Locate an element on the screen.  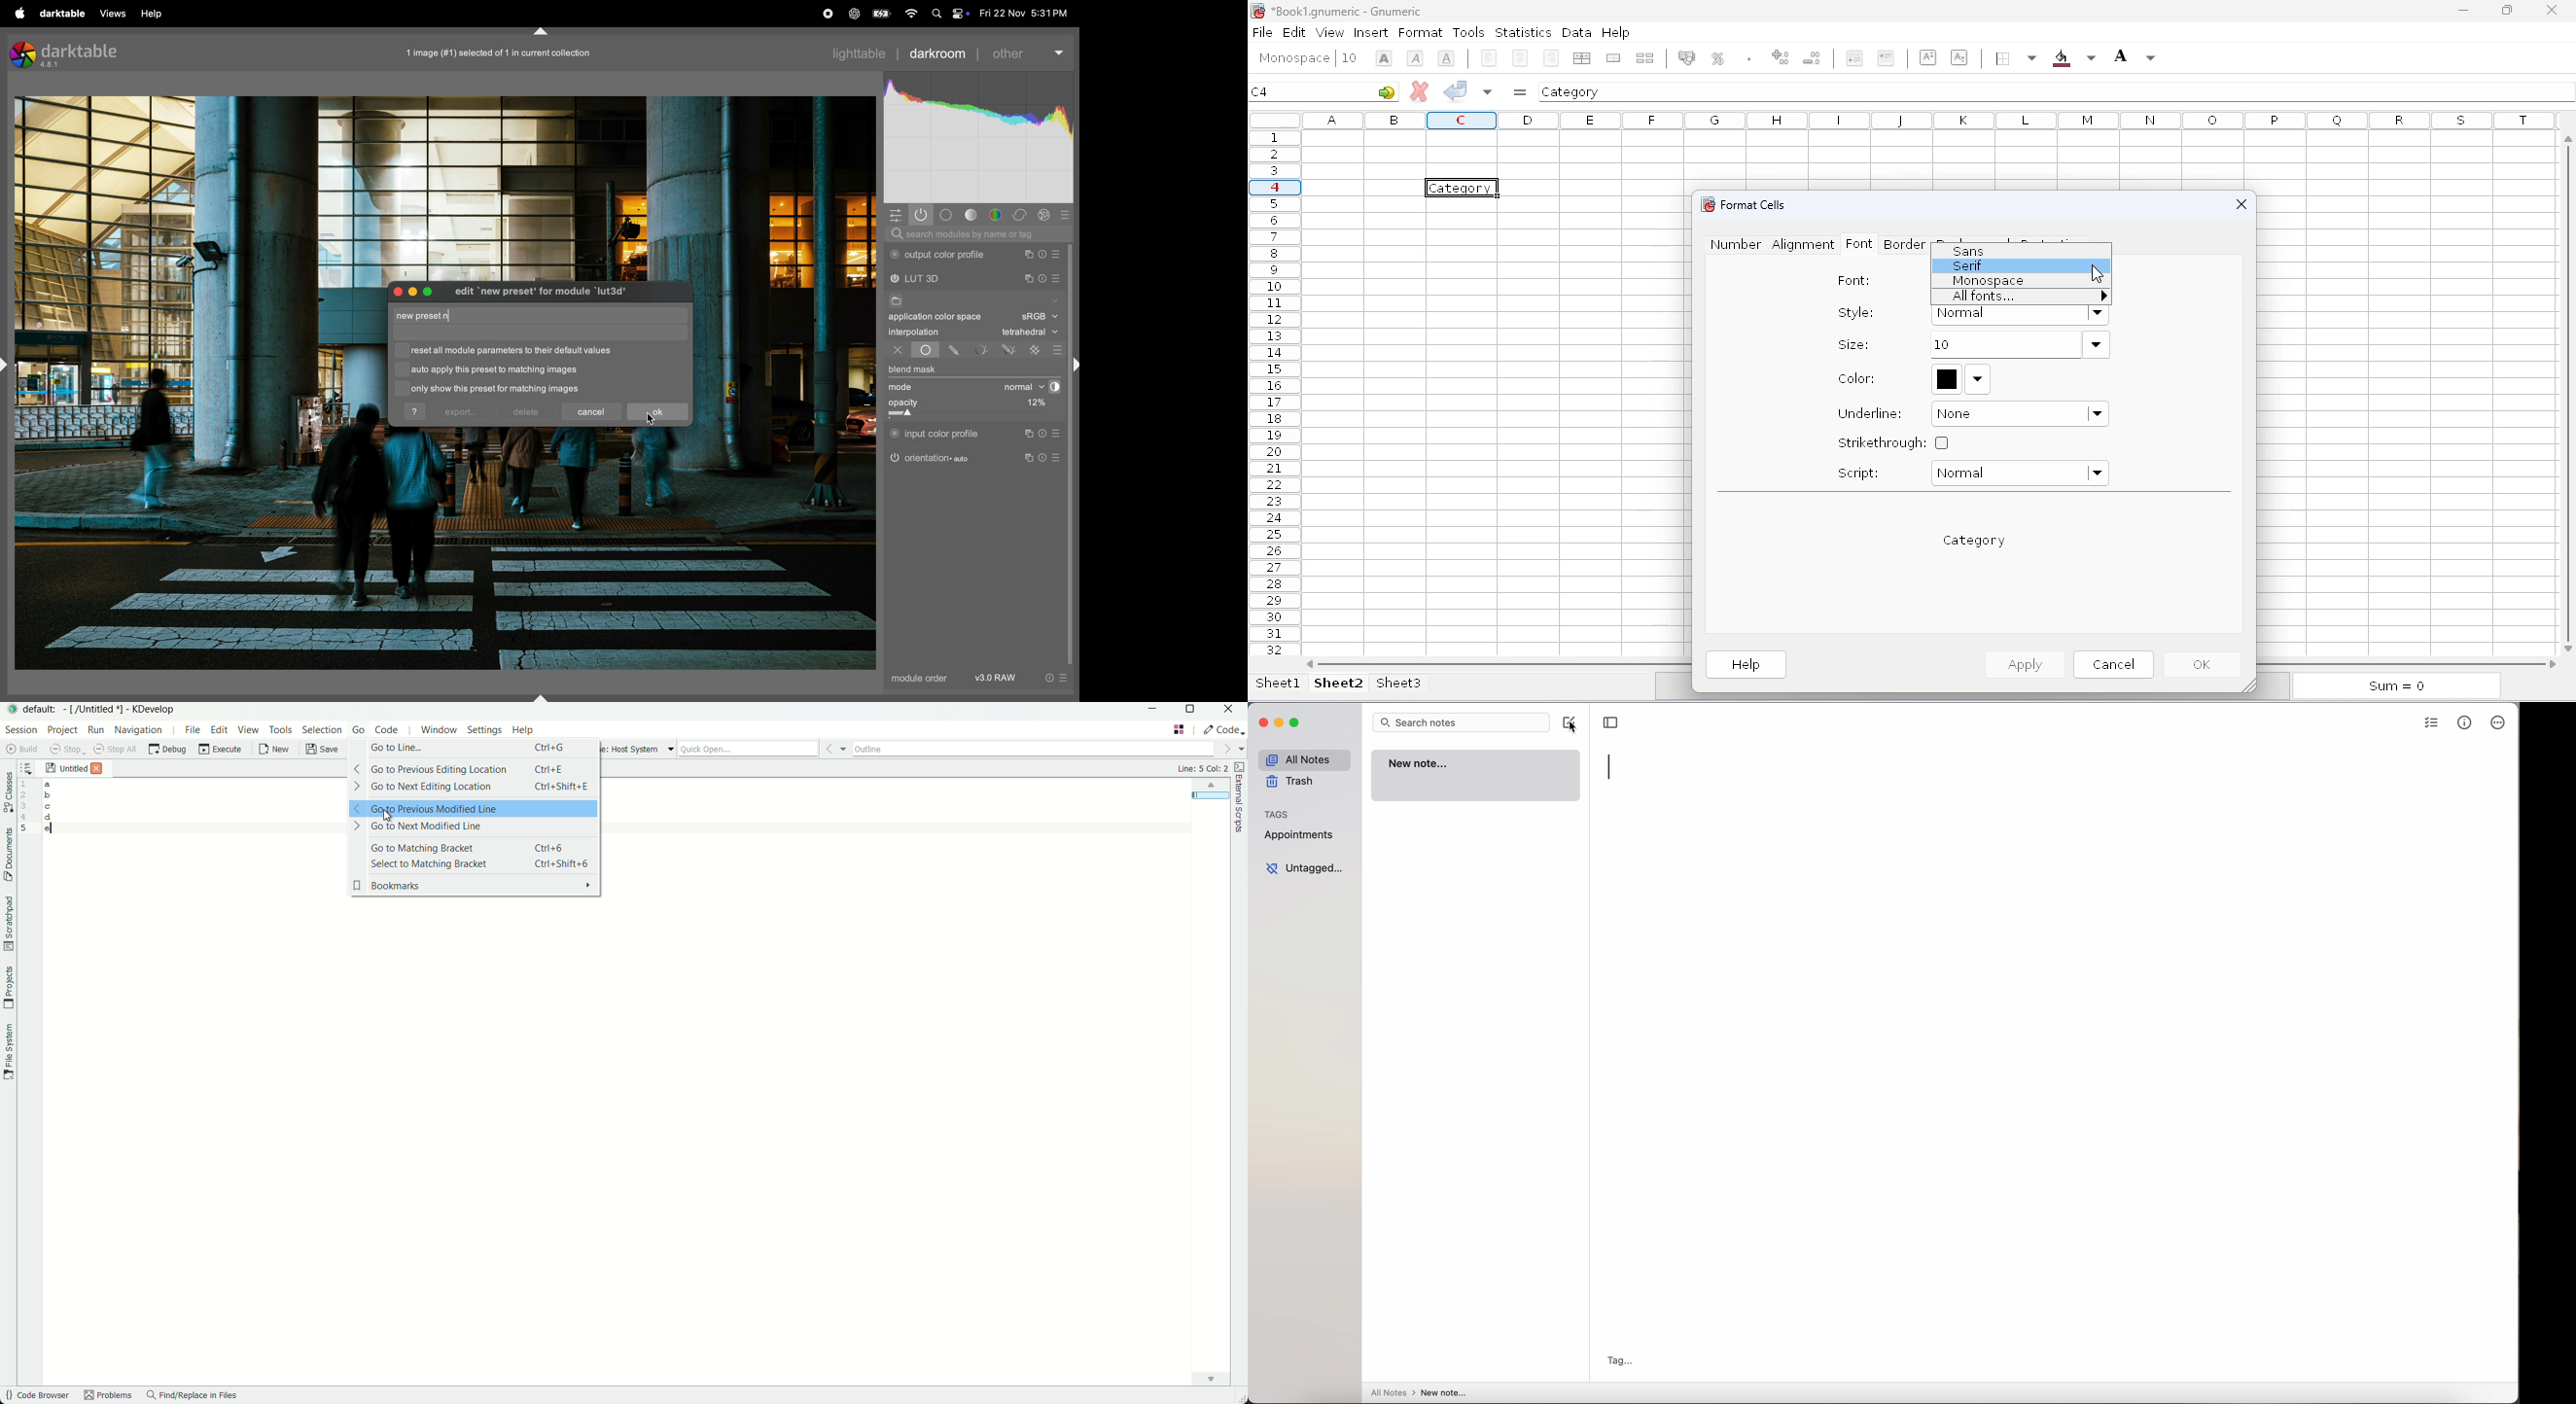
Normal is located at coordinates (2020, 315).